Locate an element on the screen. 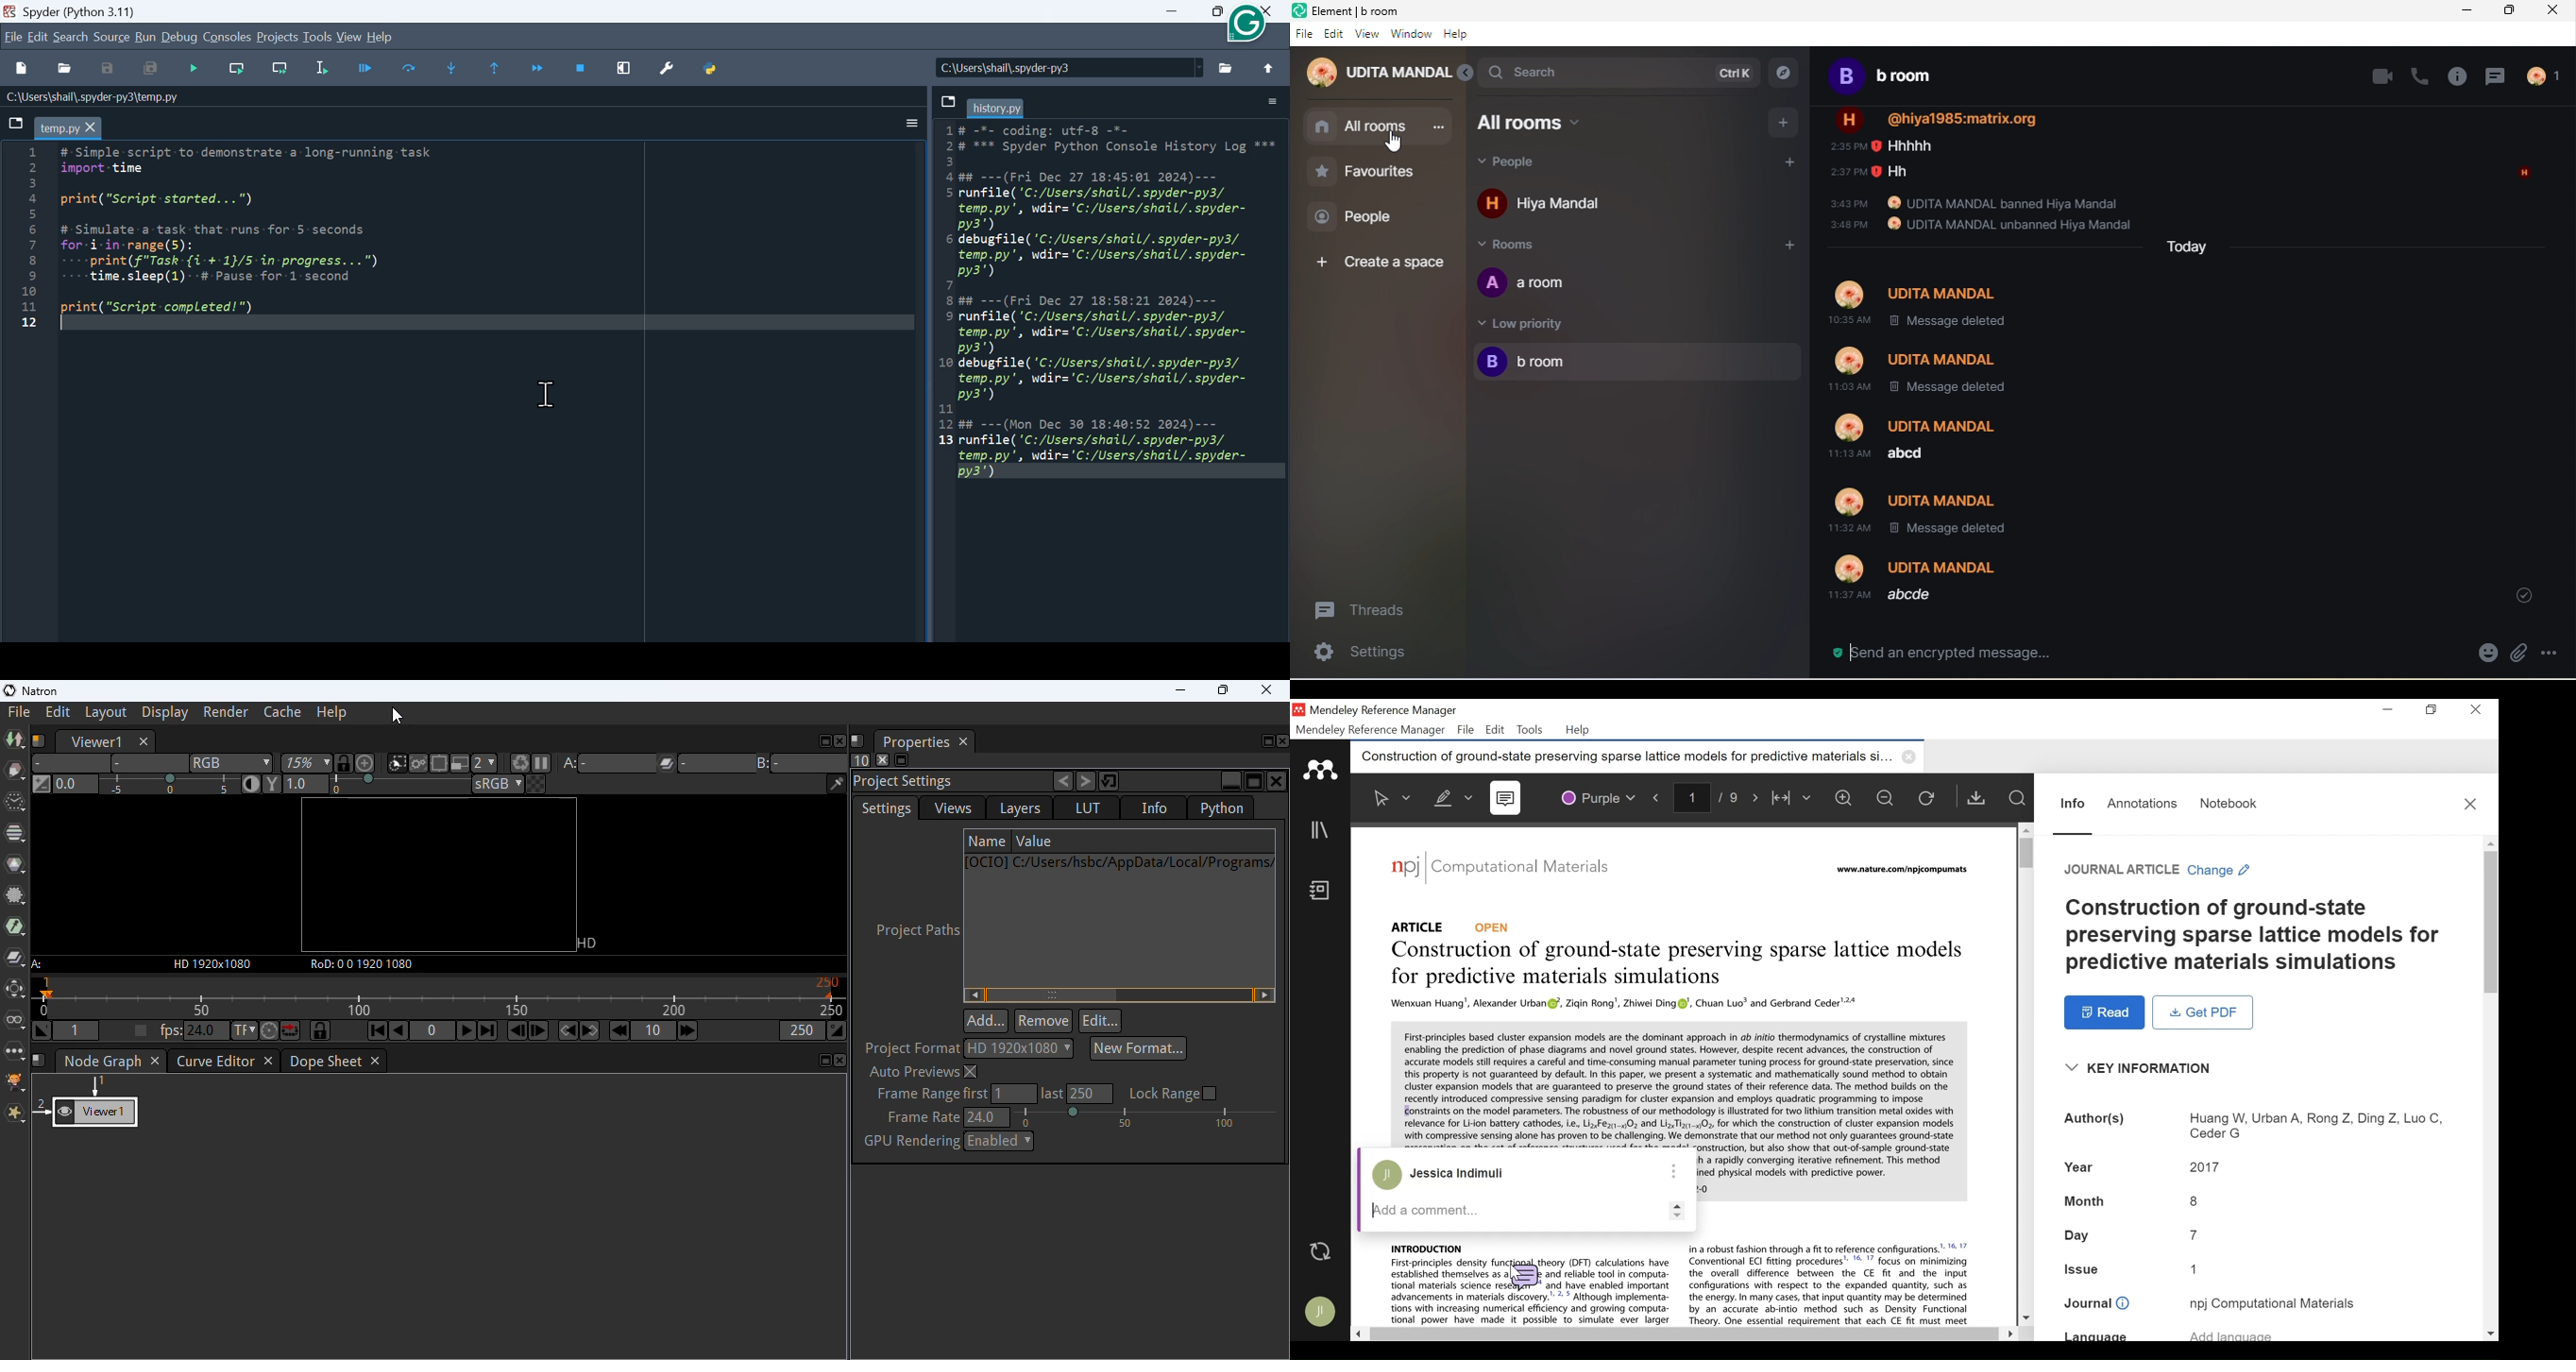 This screenshot has width=2576, height=1372. Page Number/Total Number of Pae is located at coordinates (1709, 798).